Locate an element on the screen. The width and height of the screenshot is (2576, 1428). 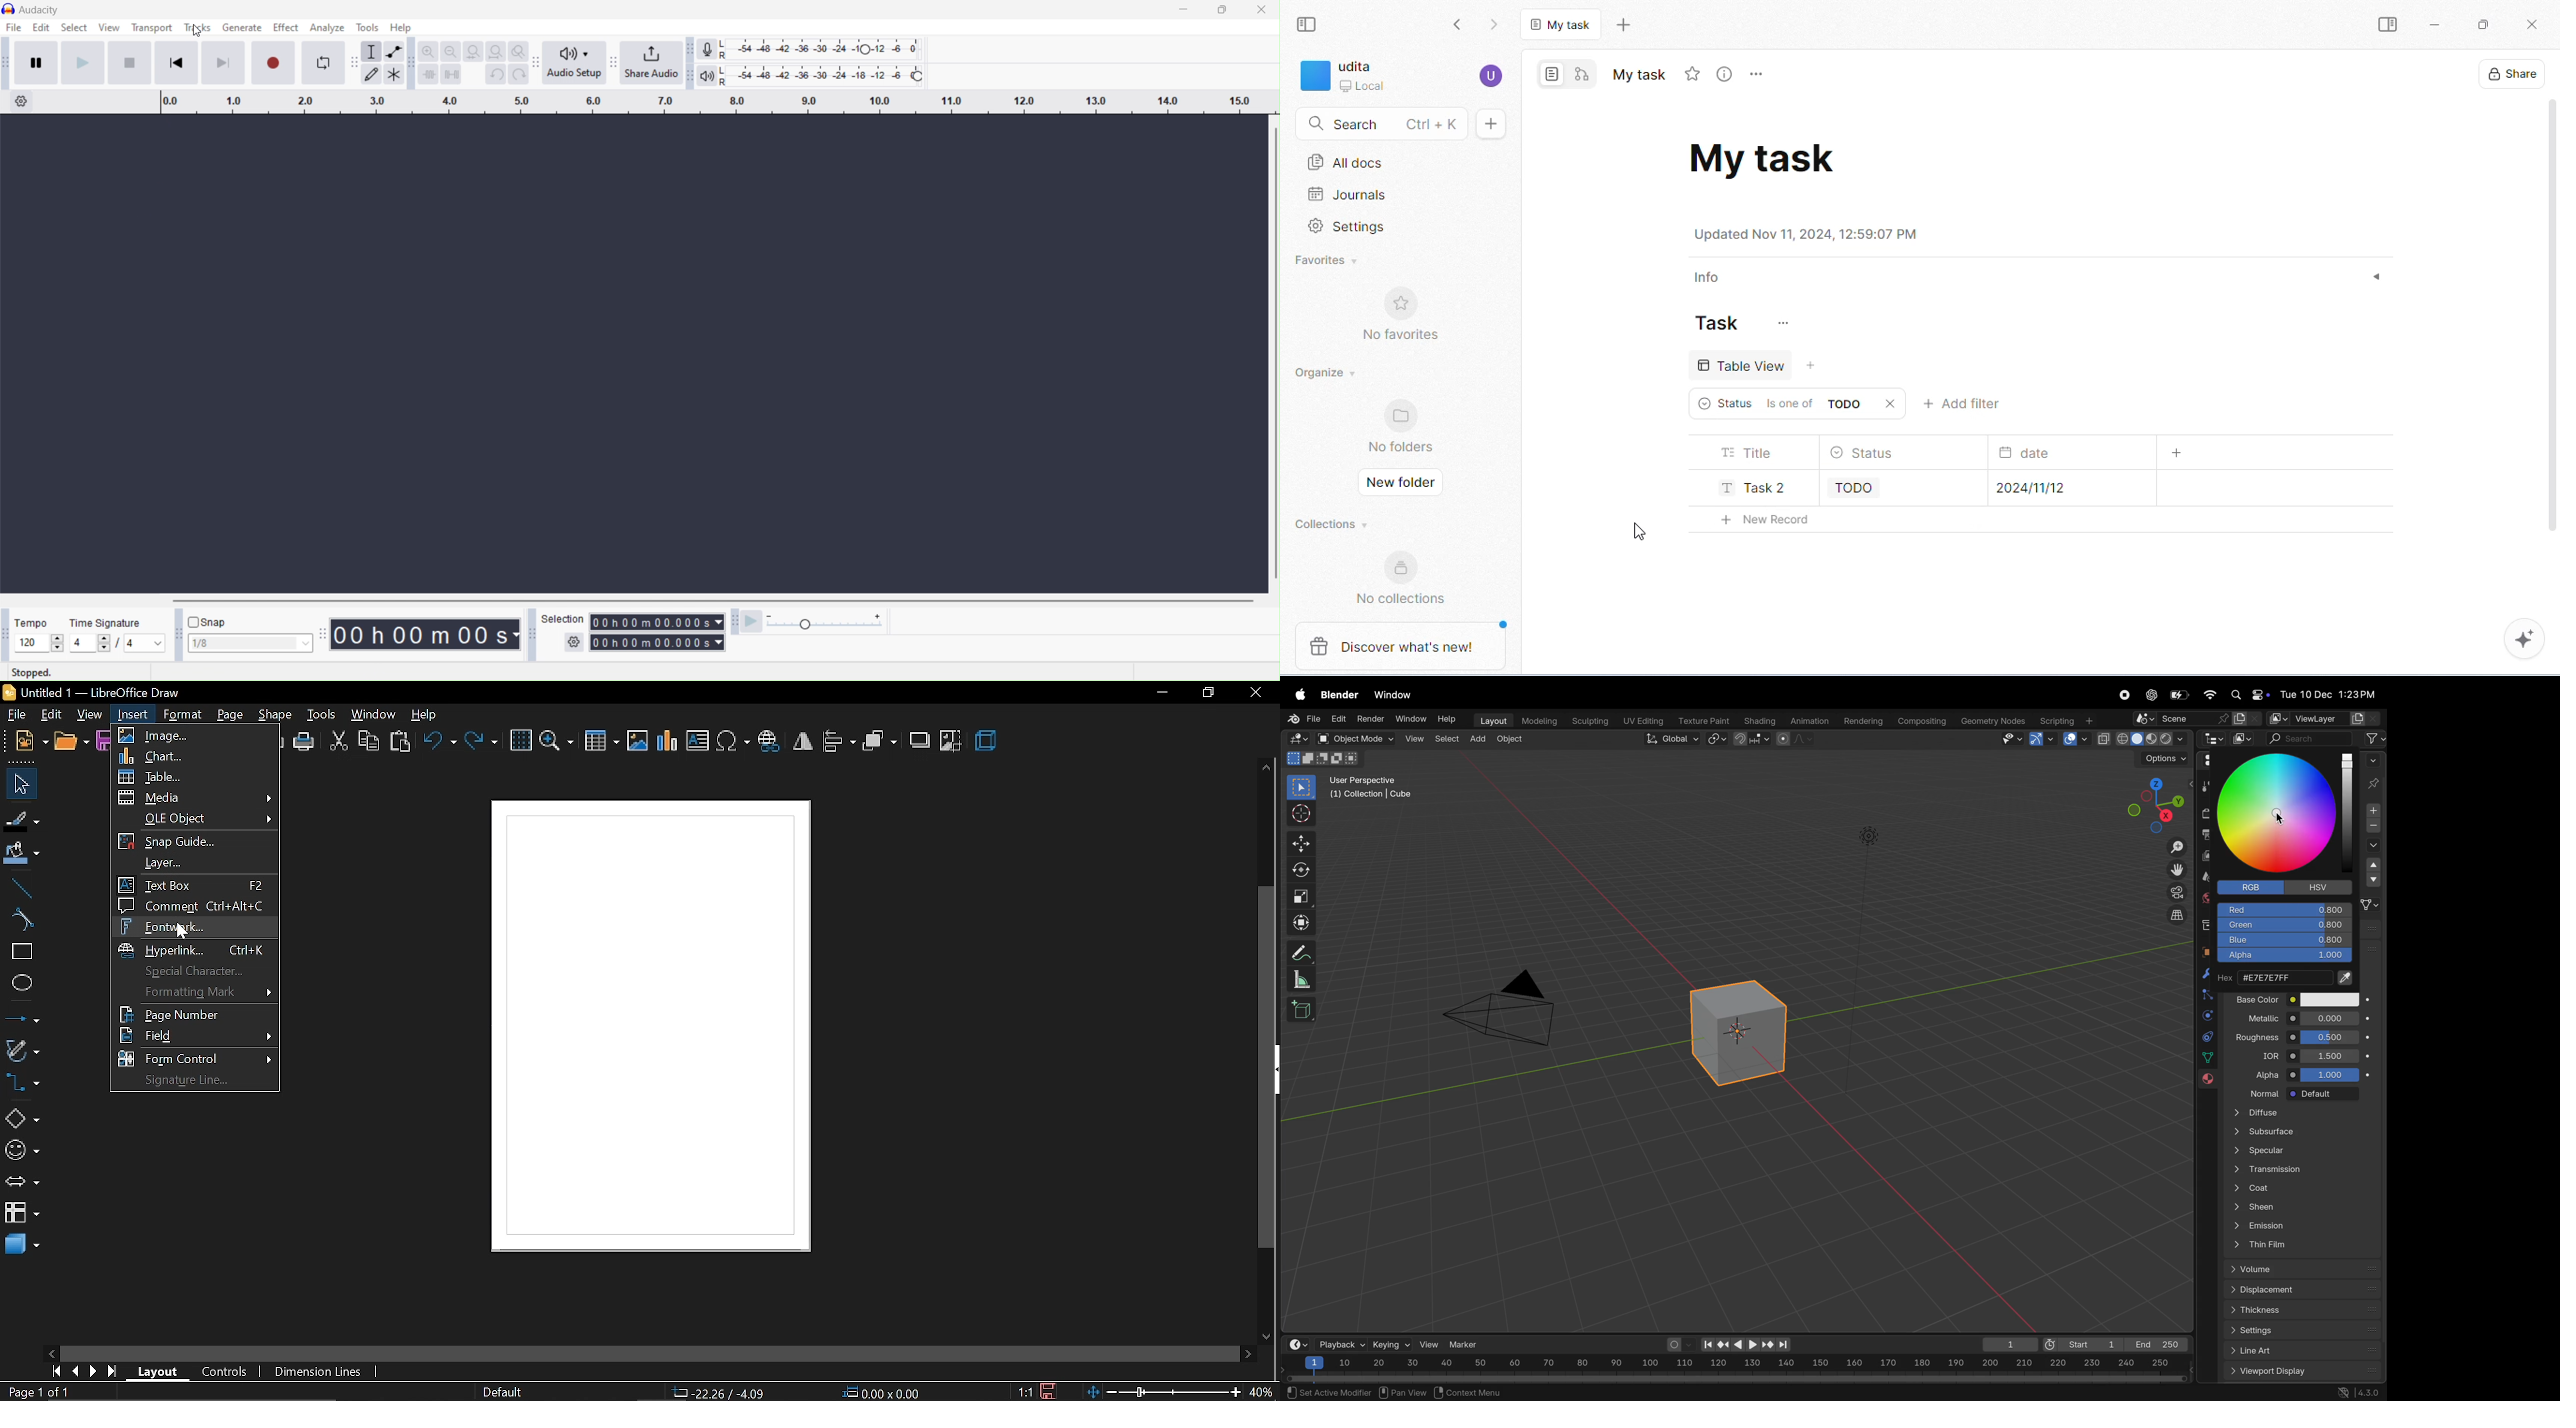
page mode is located at coordinates (1553, 73).